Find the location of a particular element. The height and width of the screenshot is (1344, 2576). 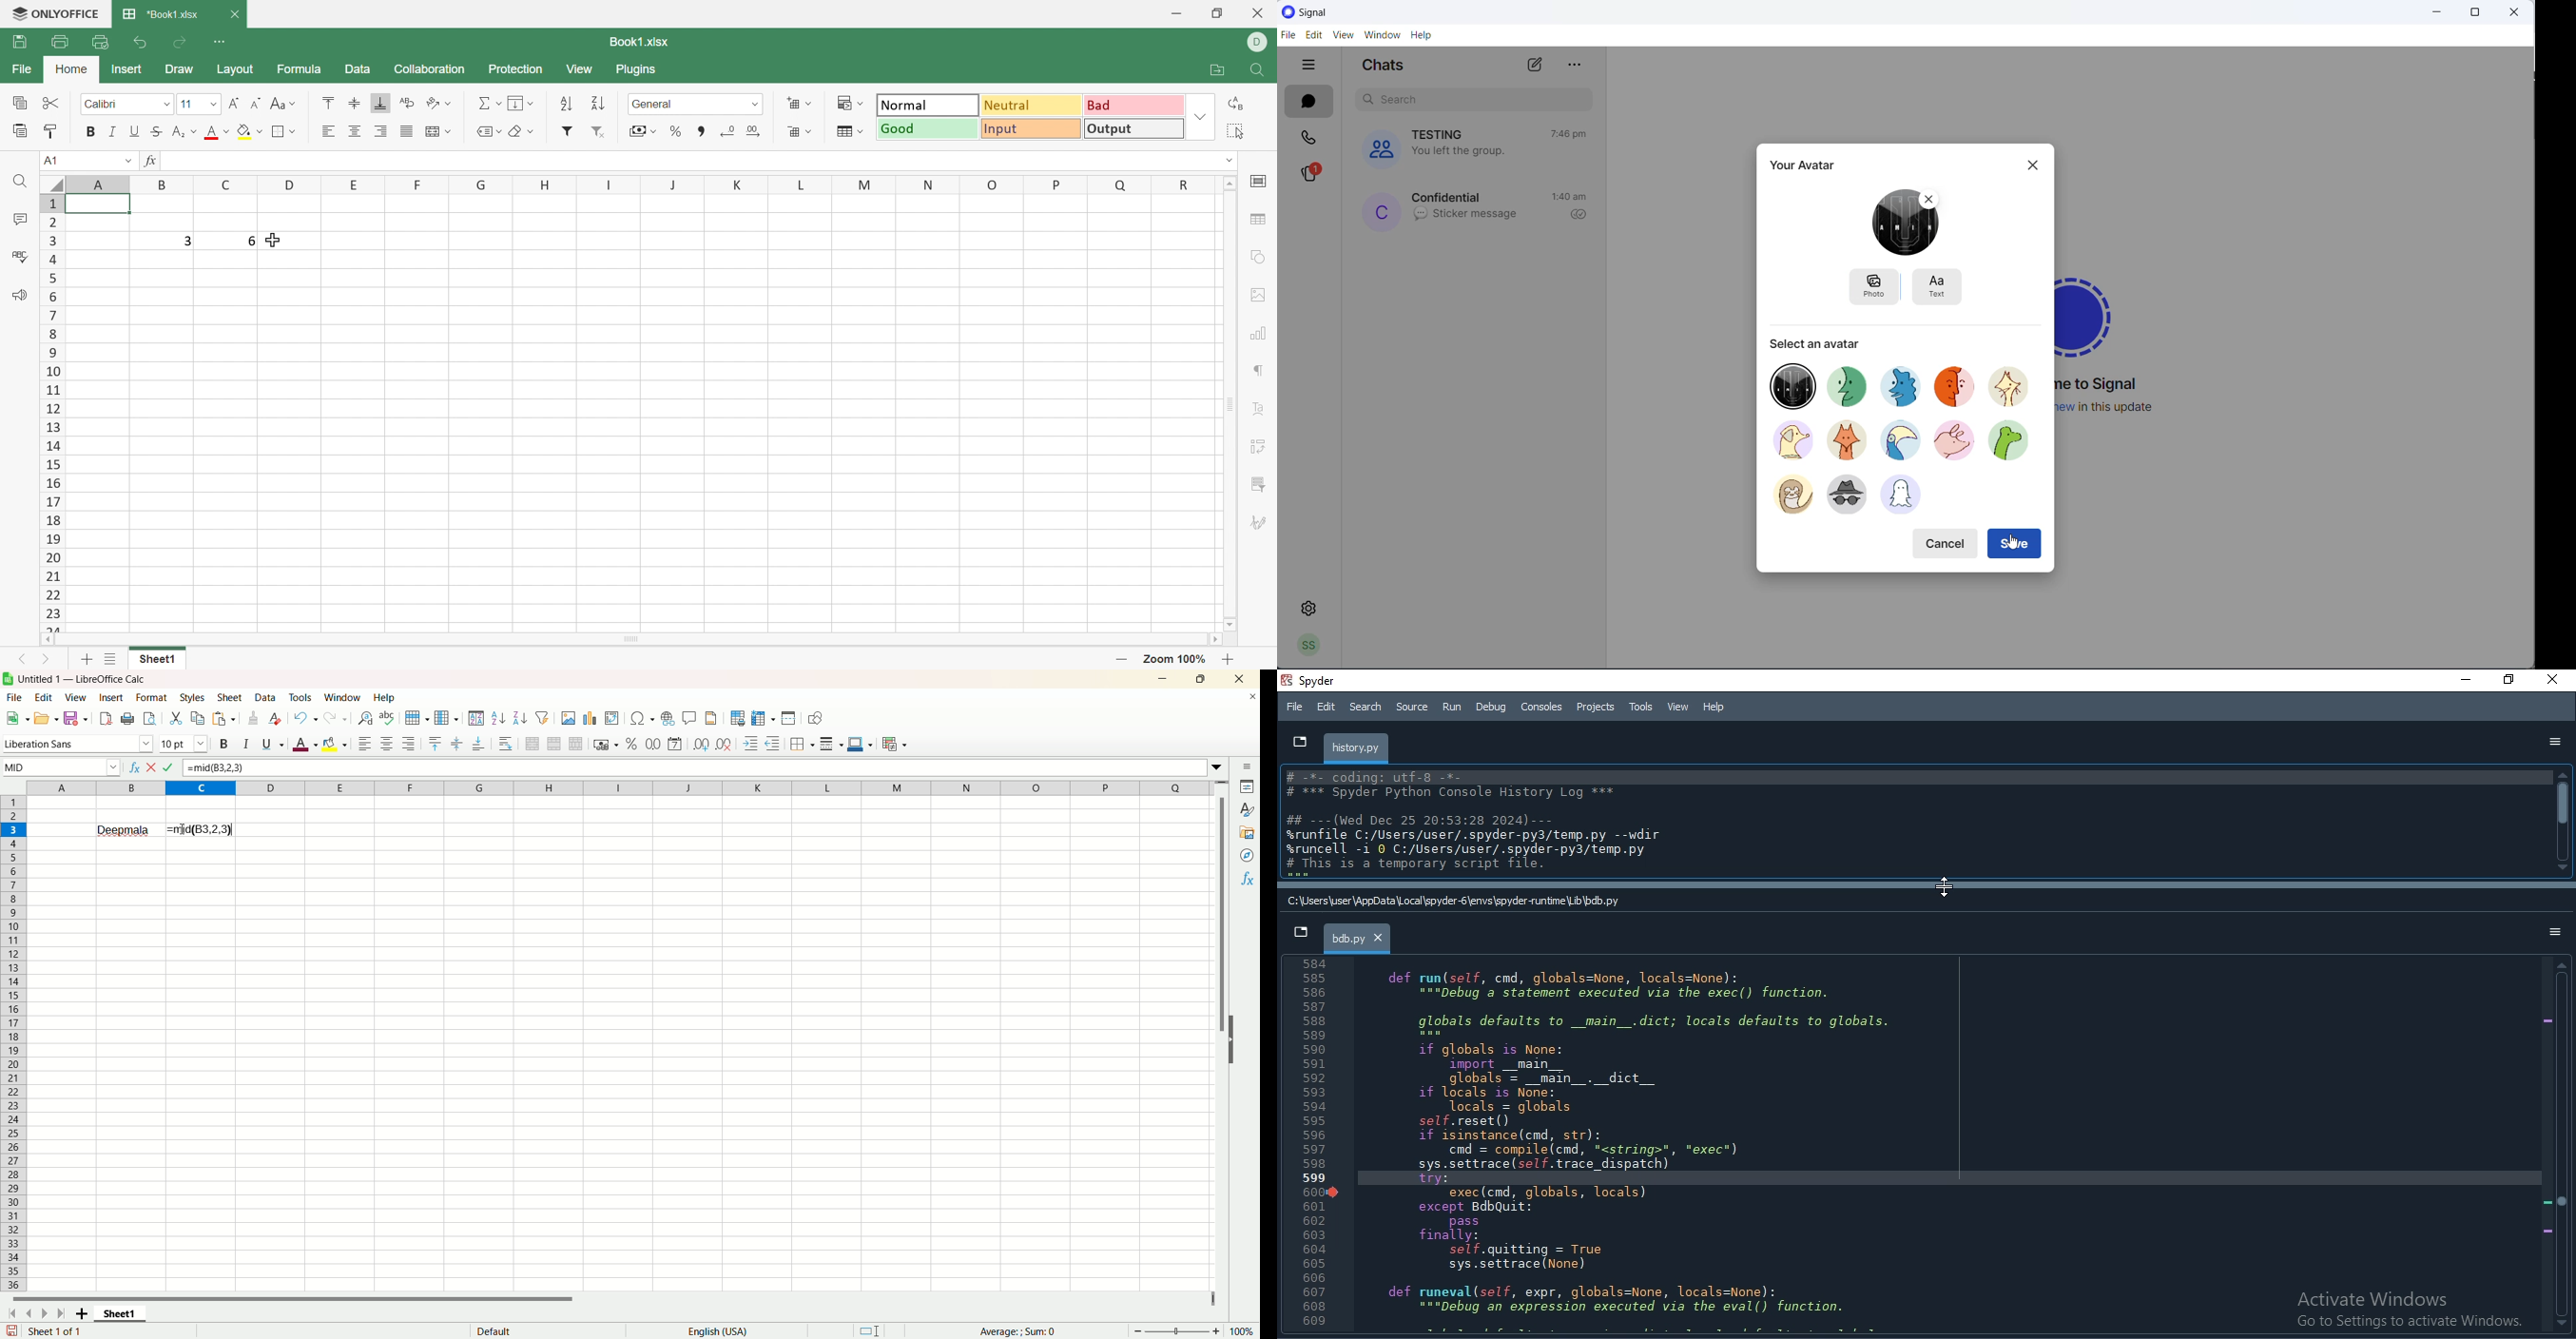

Format as number is located at coordinates (654, 743).